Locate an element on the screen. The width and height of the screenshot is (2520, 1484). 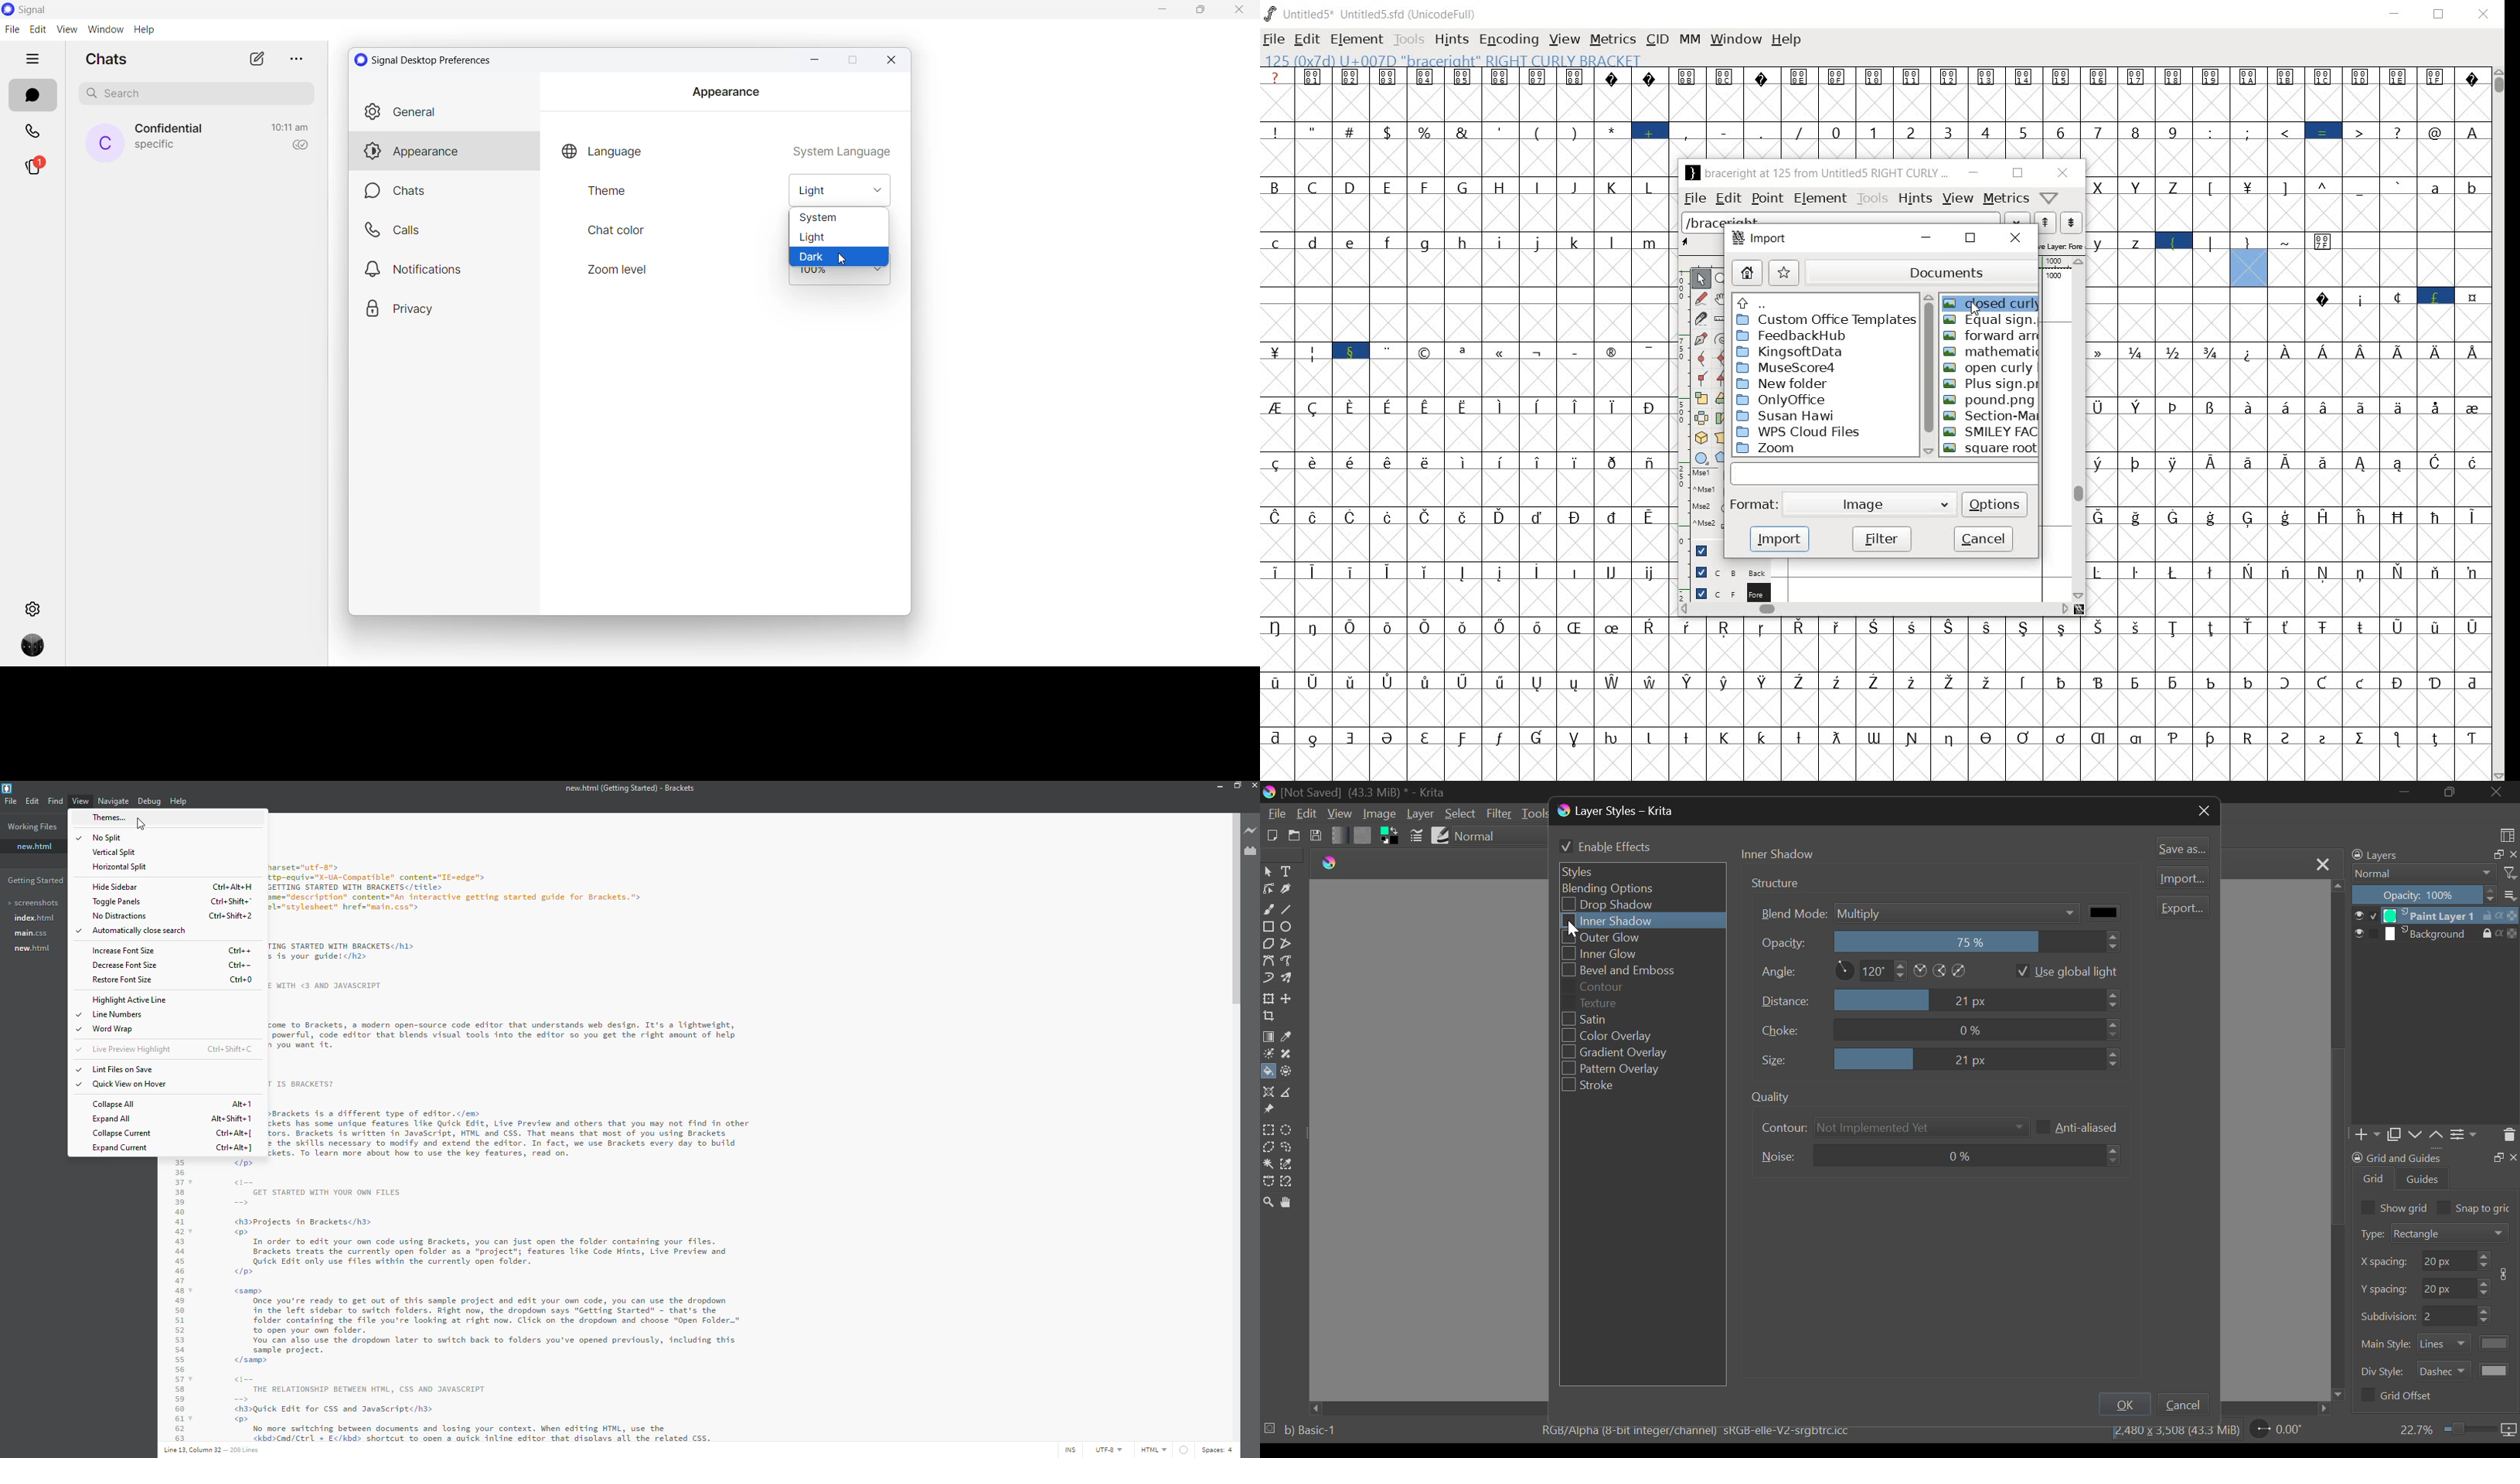
Delete Layer is located at coordinates (2508, 1138).